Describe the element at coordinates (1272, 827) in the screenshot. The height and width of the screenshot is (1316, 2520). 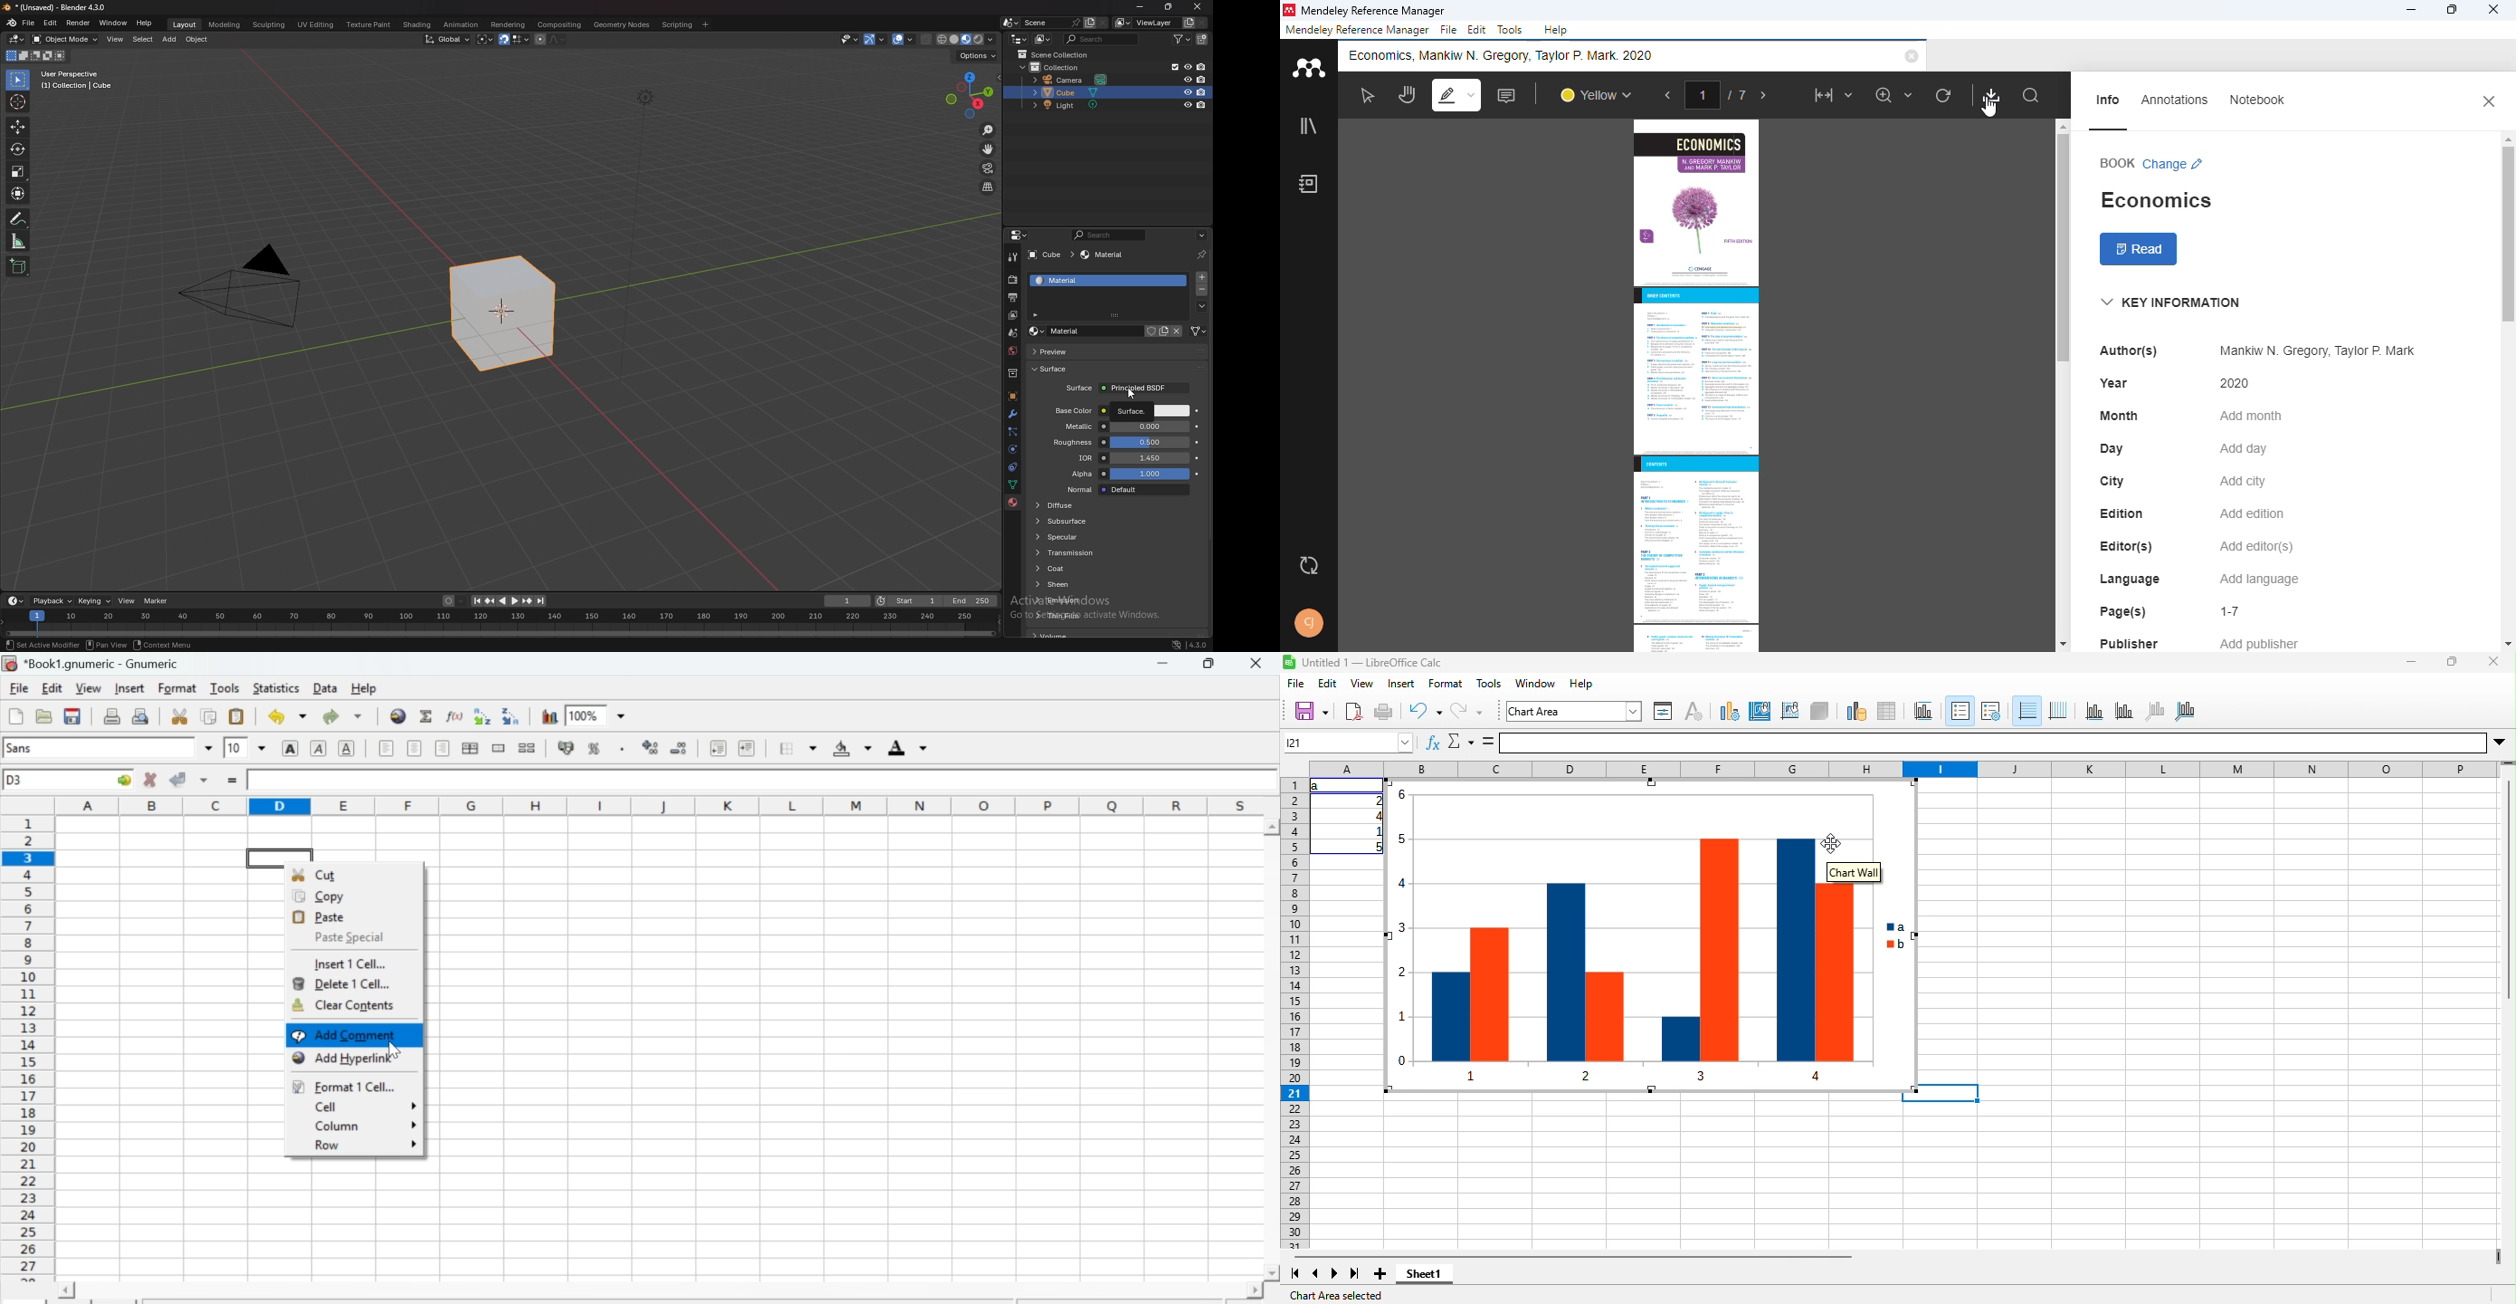
I see `scroll up` at that location.